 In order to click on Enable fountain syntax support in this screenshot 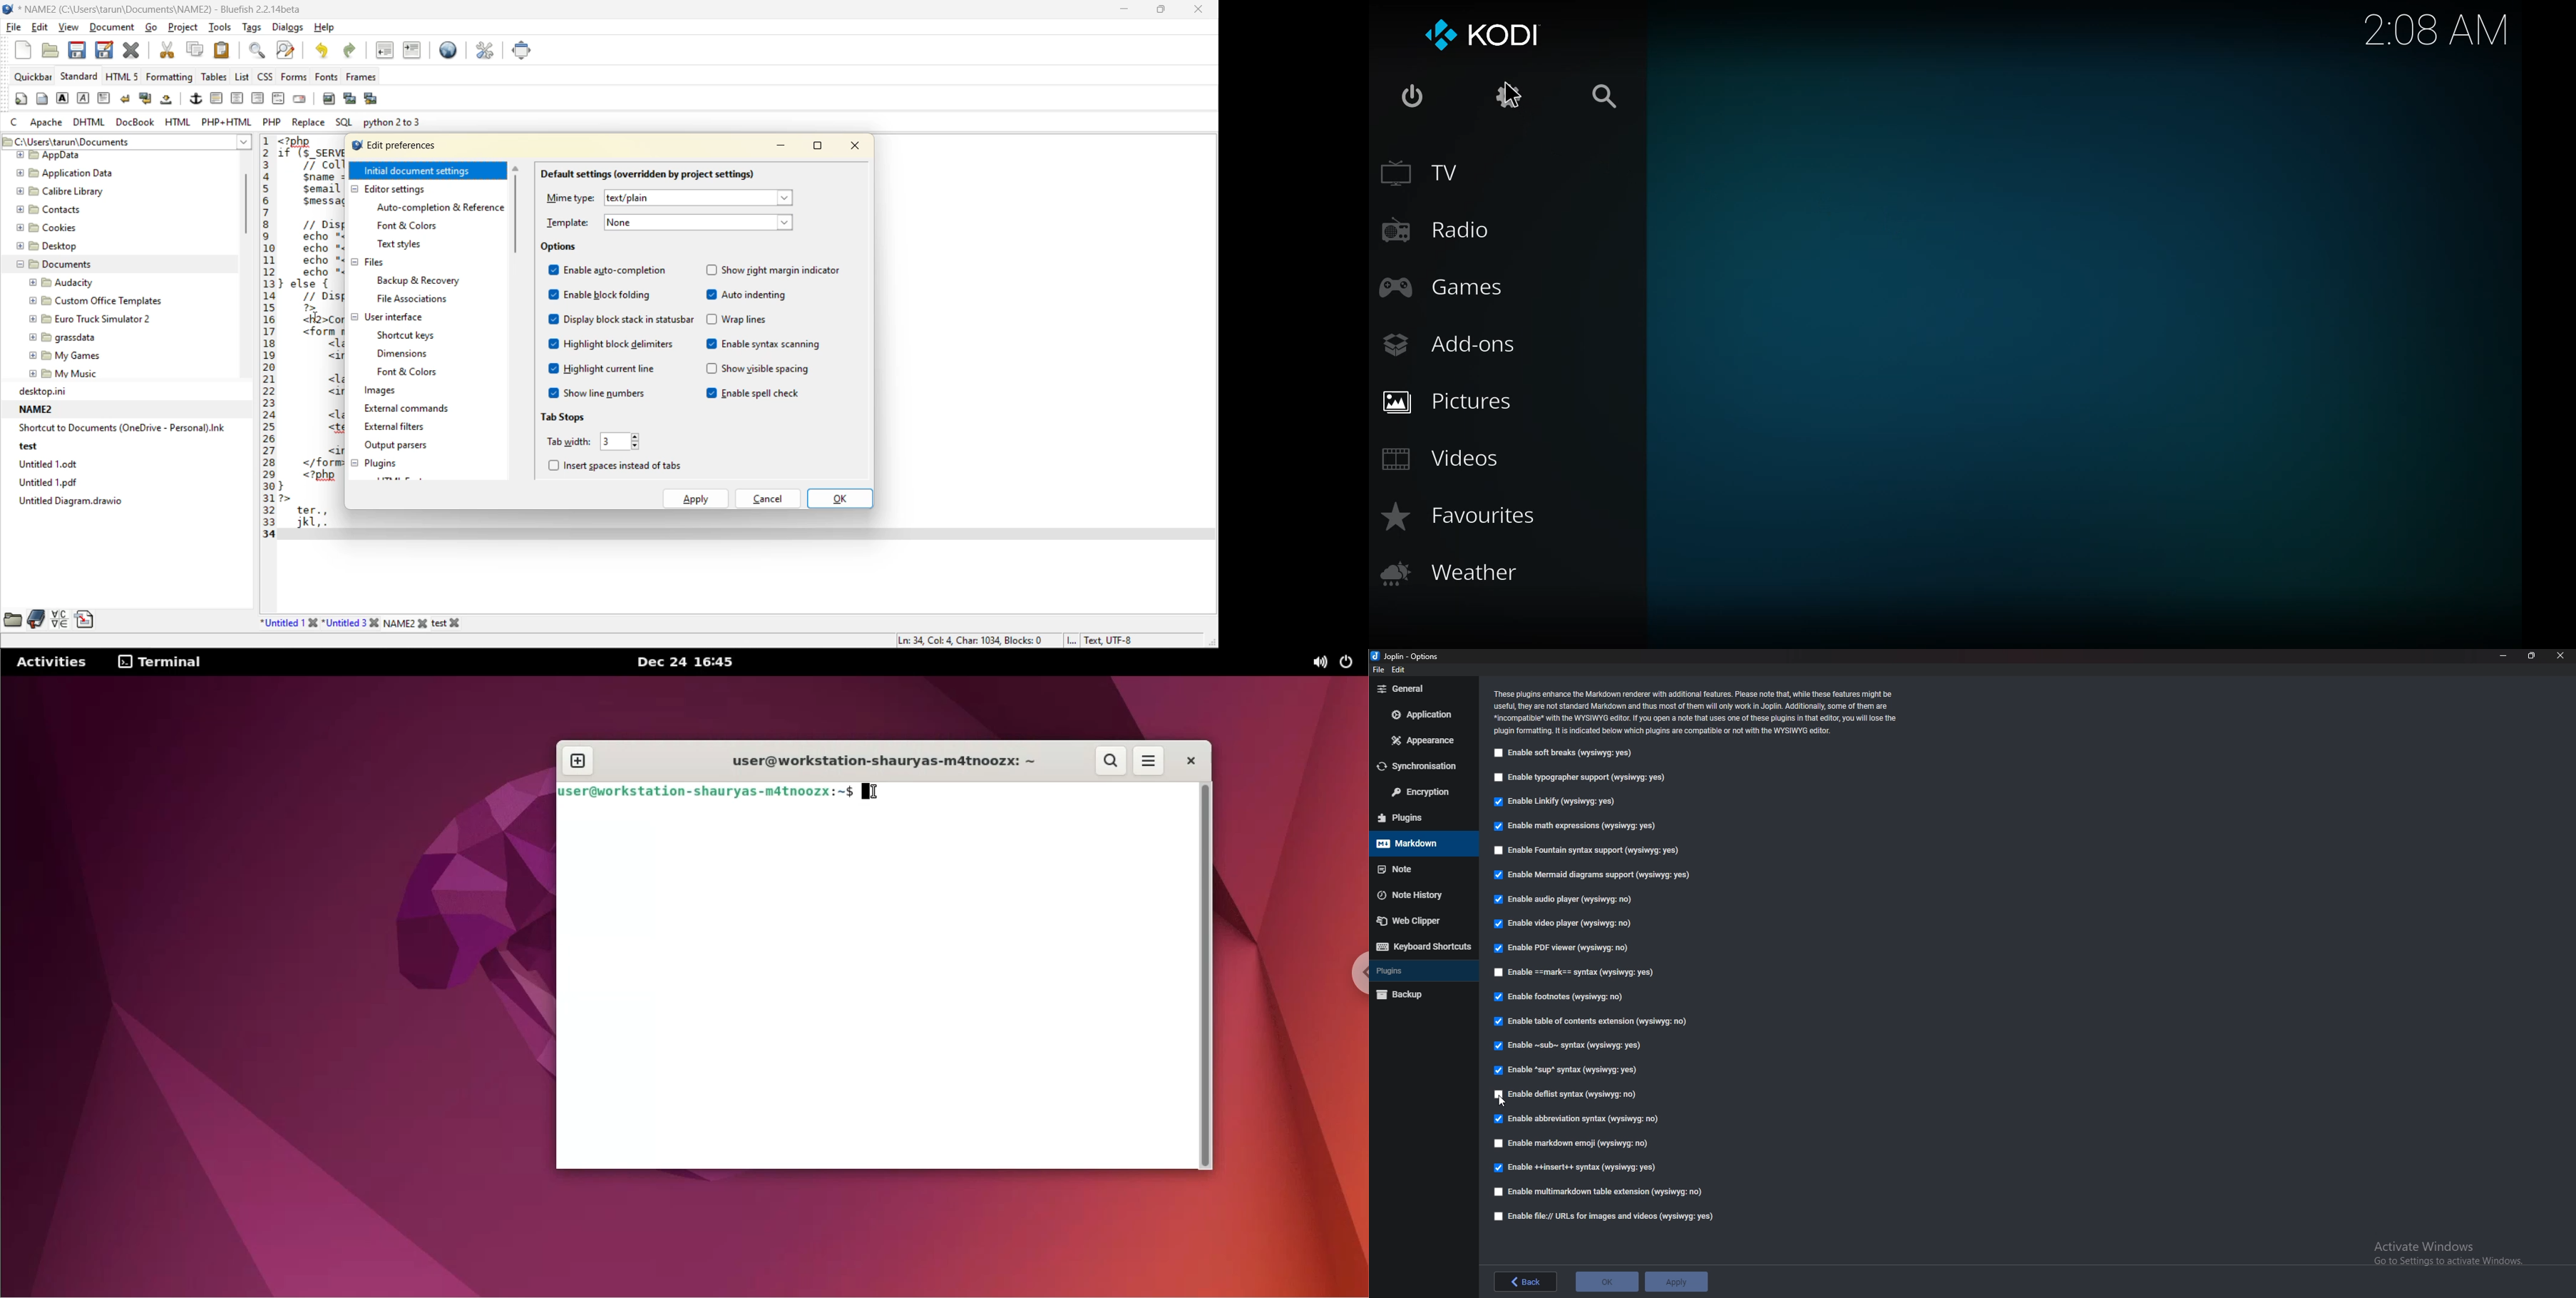, I will do `click(1588, 848)`.